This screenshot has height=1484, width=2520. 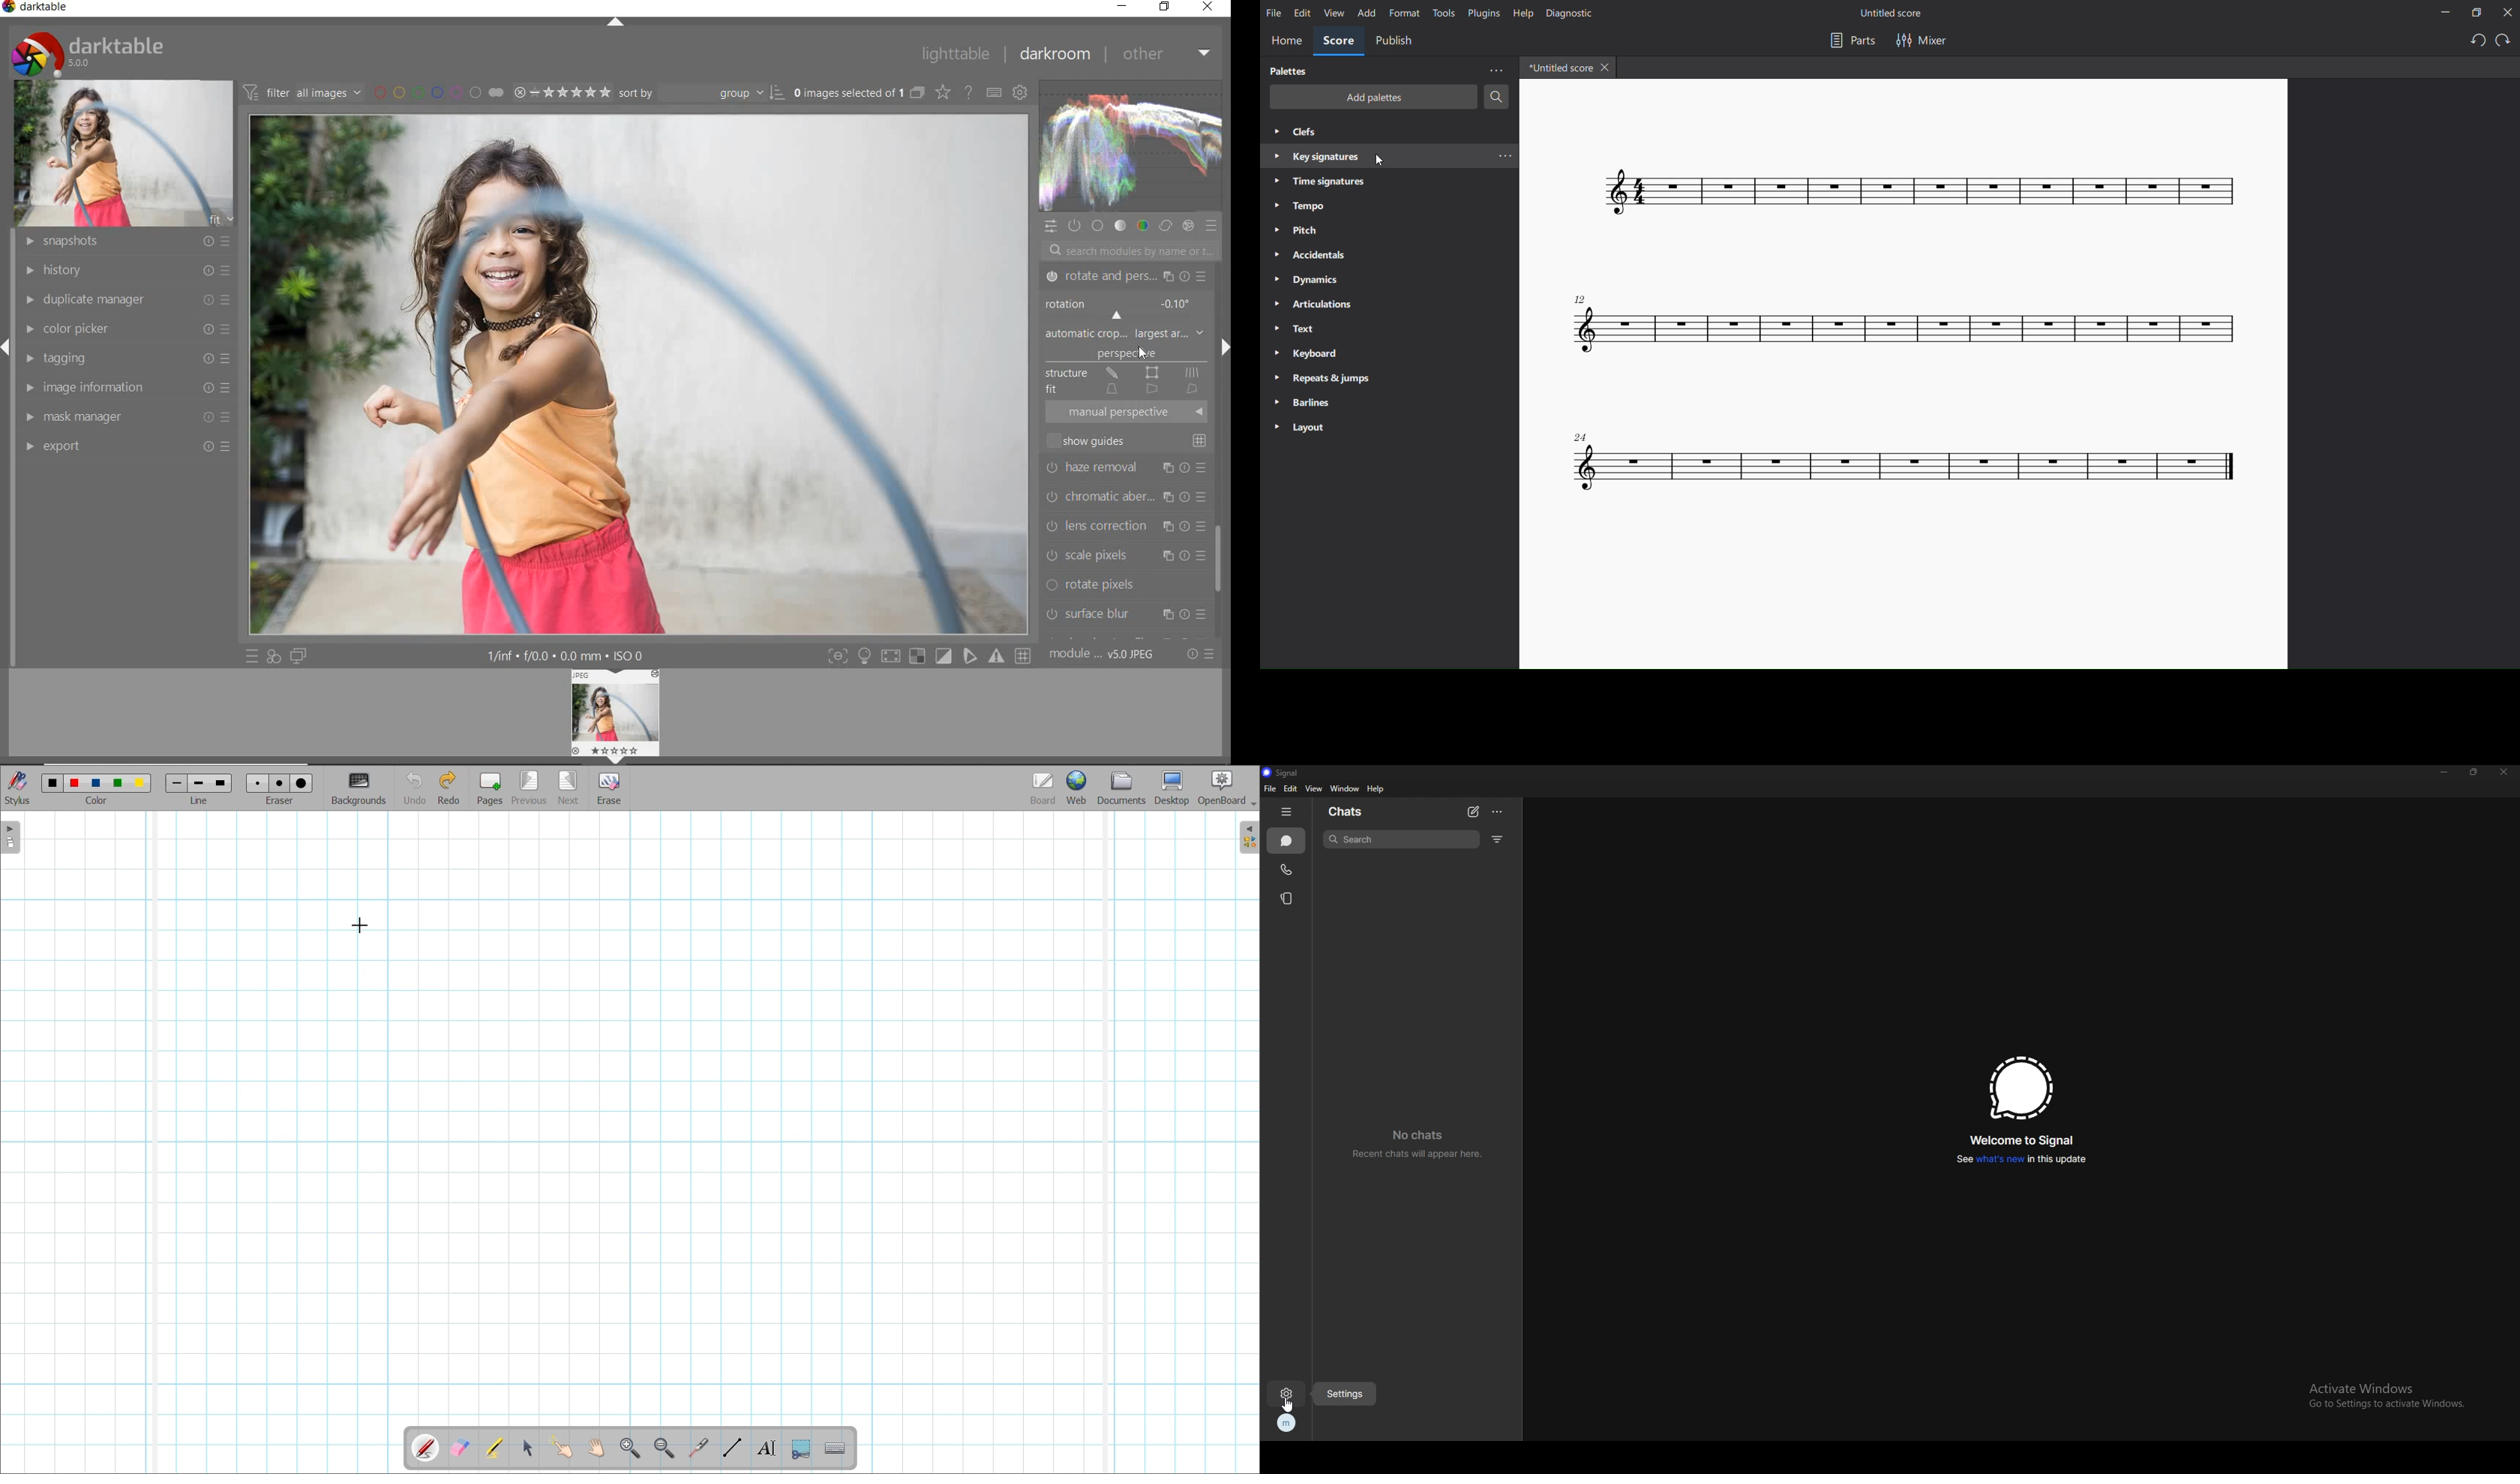 What do you see at coordinates (1130, 440) in the screenshot?
I see `SHOW GUIDES` at bounding box center [1130, 440].